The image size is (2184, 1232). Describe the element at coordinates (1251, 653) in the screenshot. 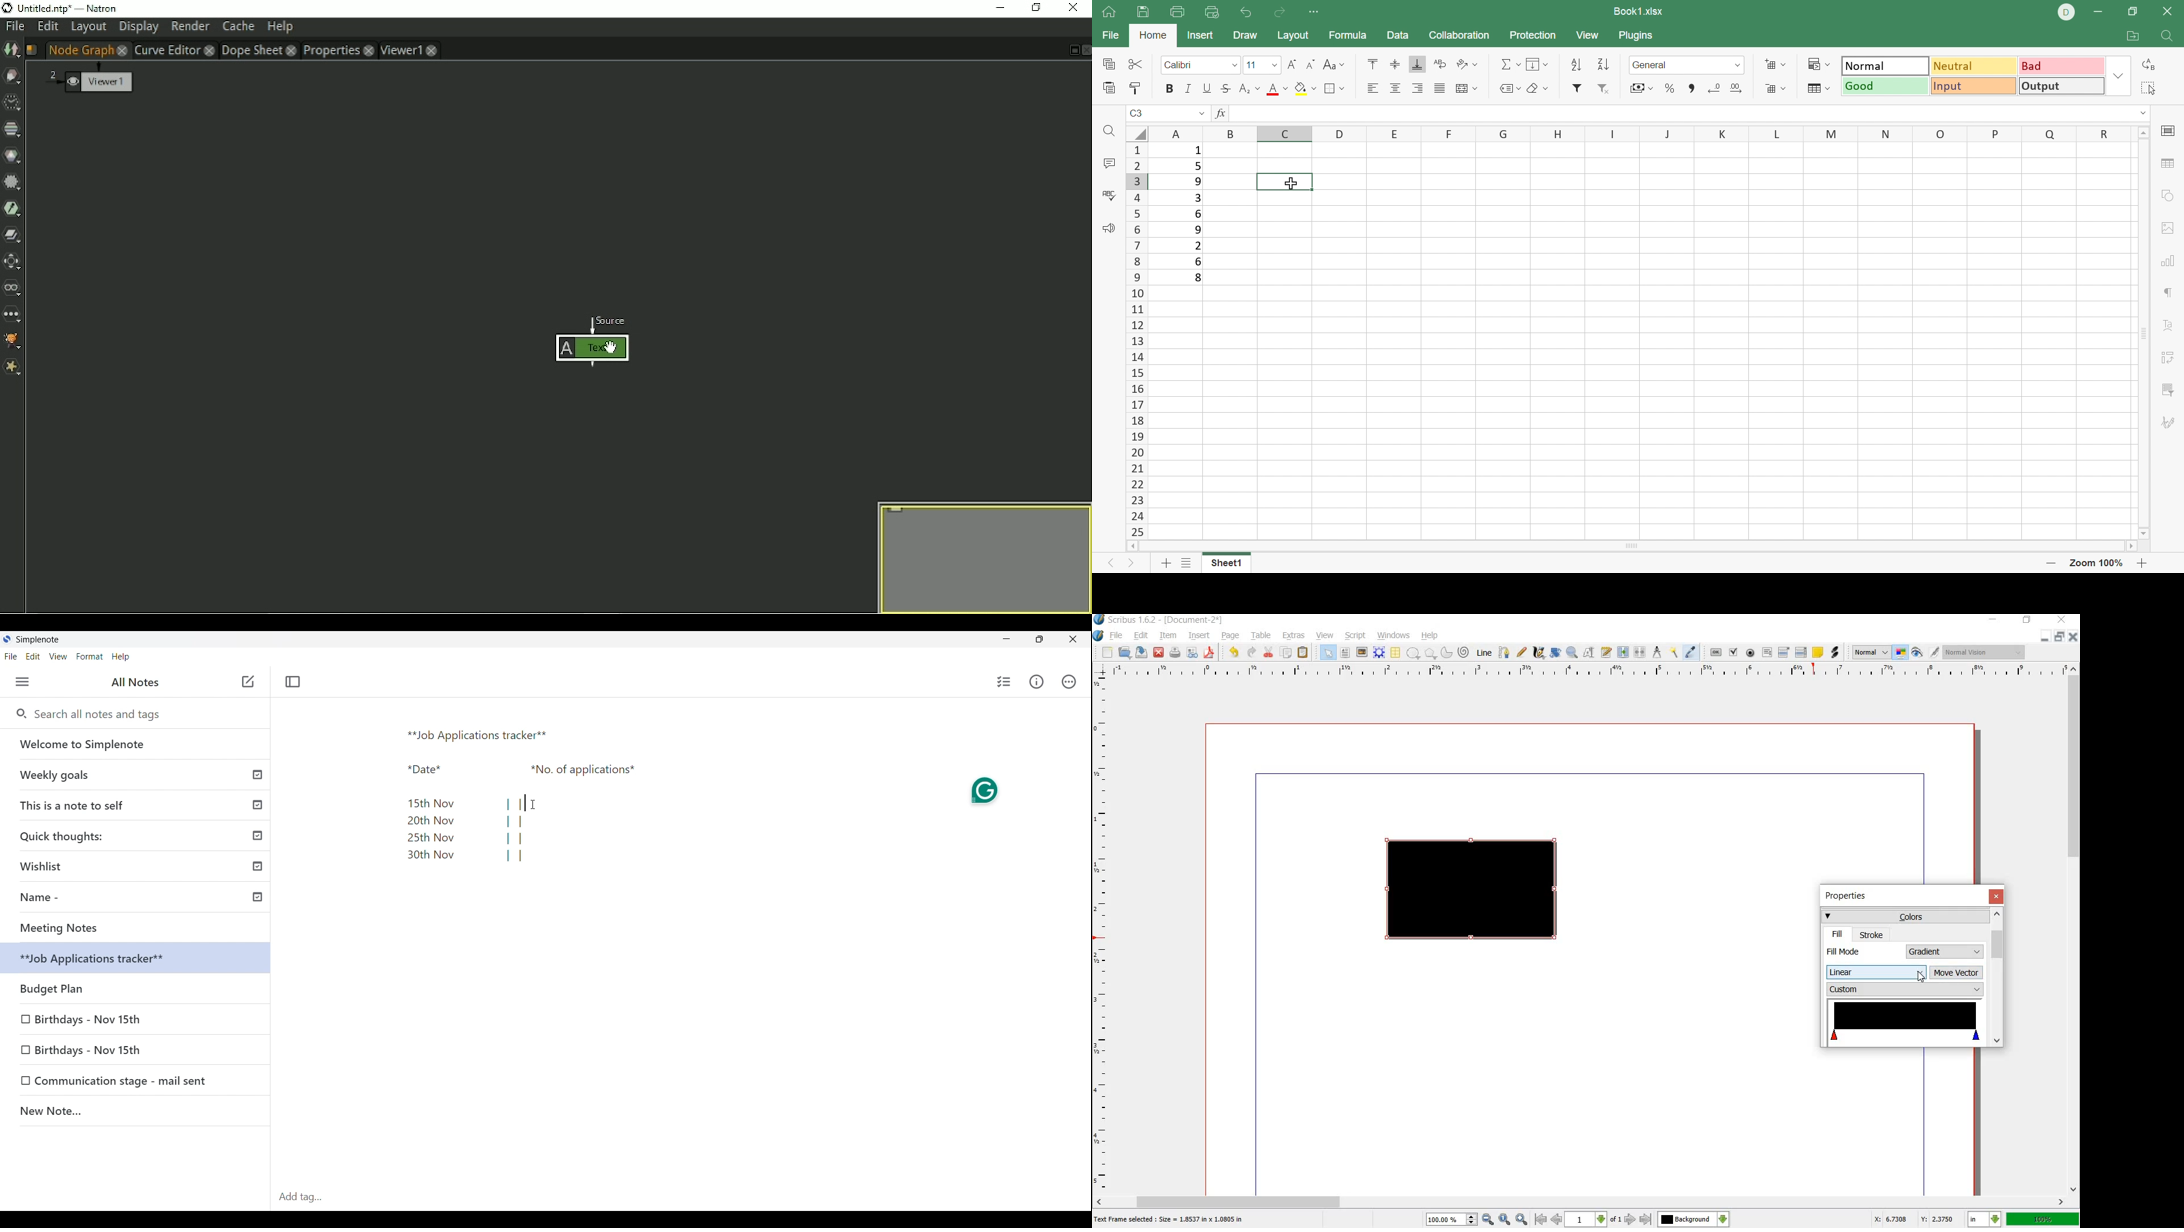

I see `redo` at that location.